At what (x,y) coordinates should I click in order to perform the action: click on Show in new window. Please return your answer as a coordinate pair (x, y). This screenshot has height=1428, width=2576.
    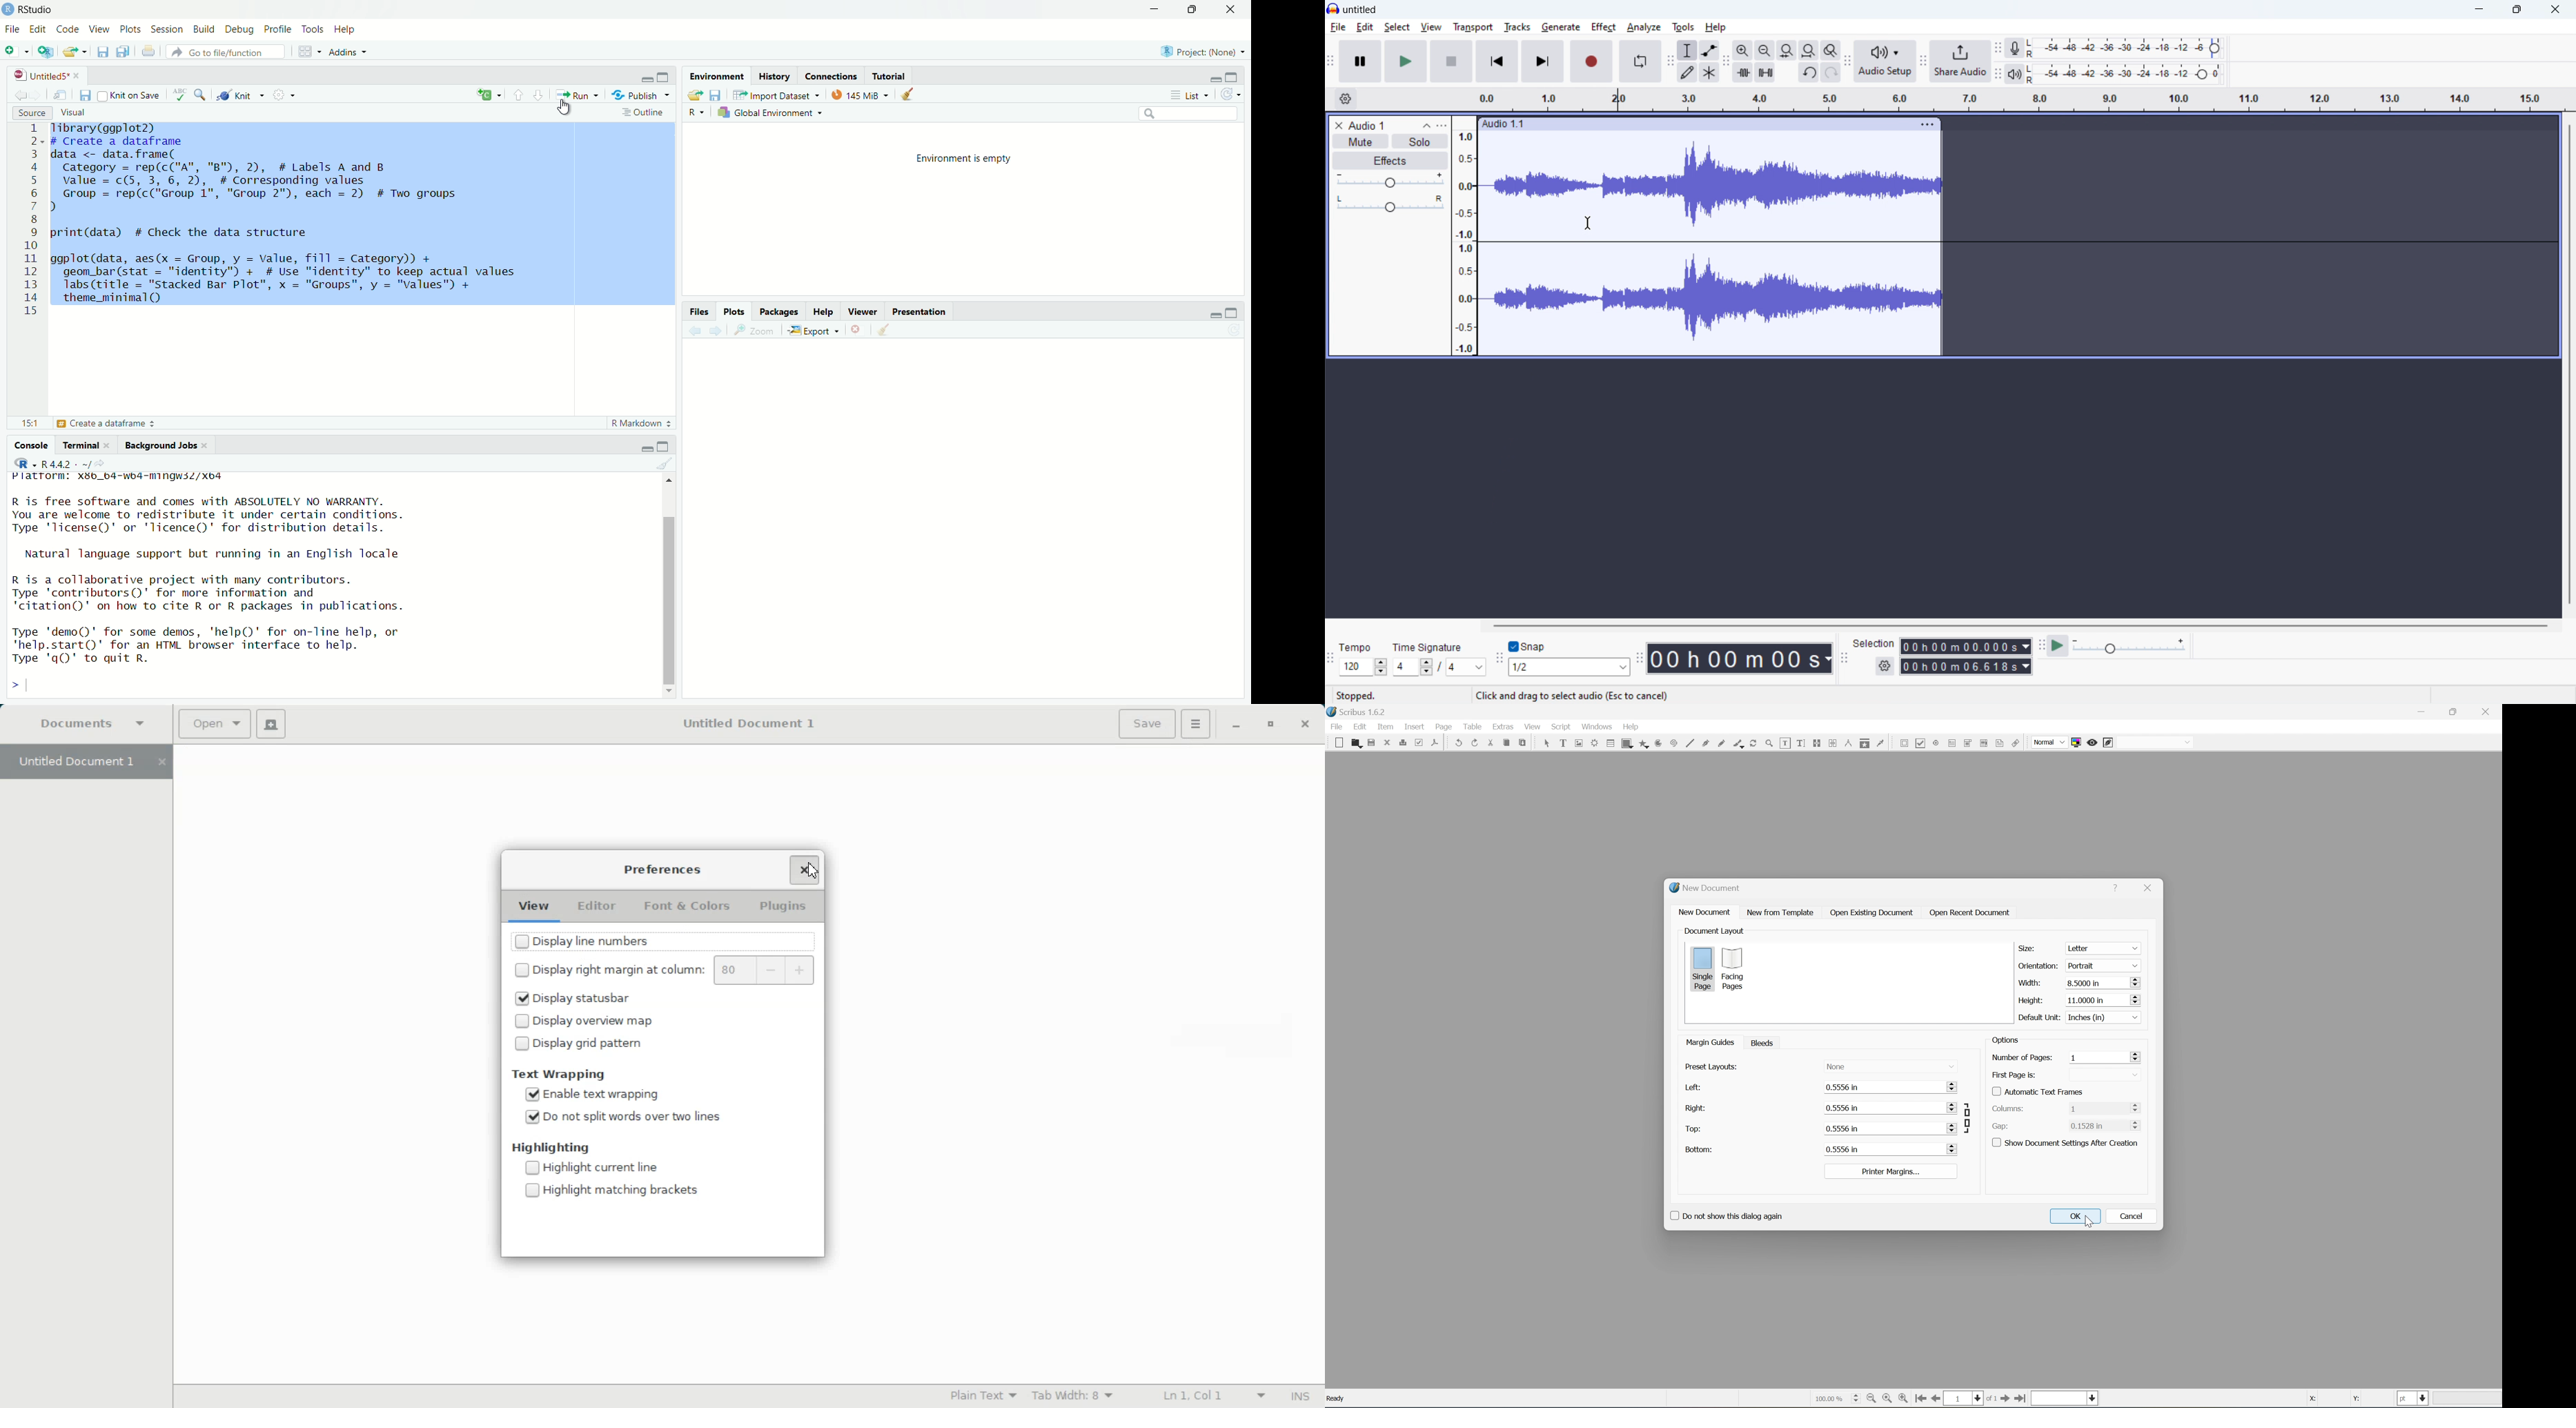
    Looking at the image, I should click on (61, 94).